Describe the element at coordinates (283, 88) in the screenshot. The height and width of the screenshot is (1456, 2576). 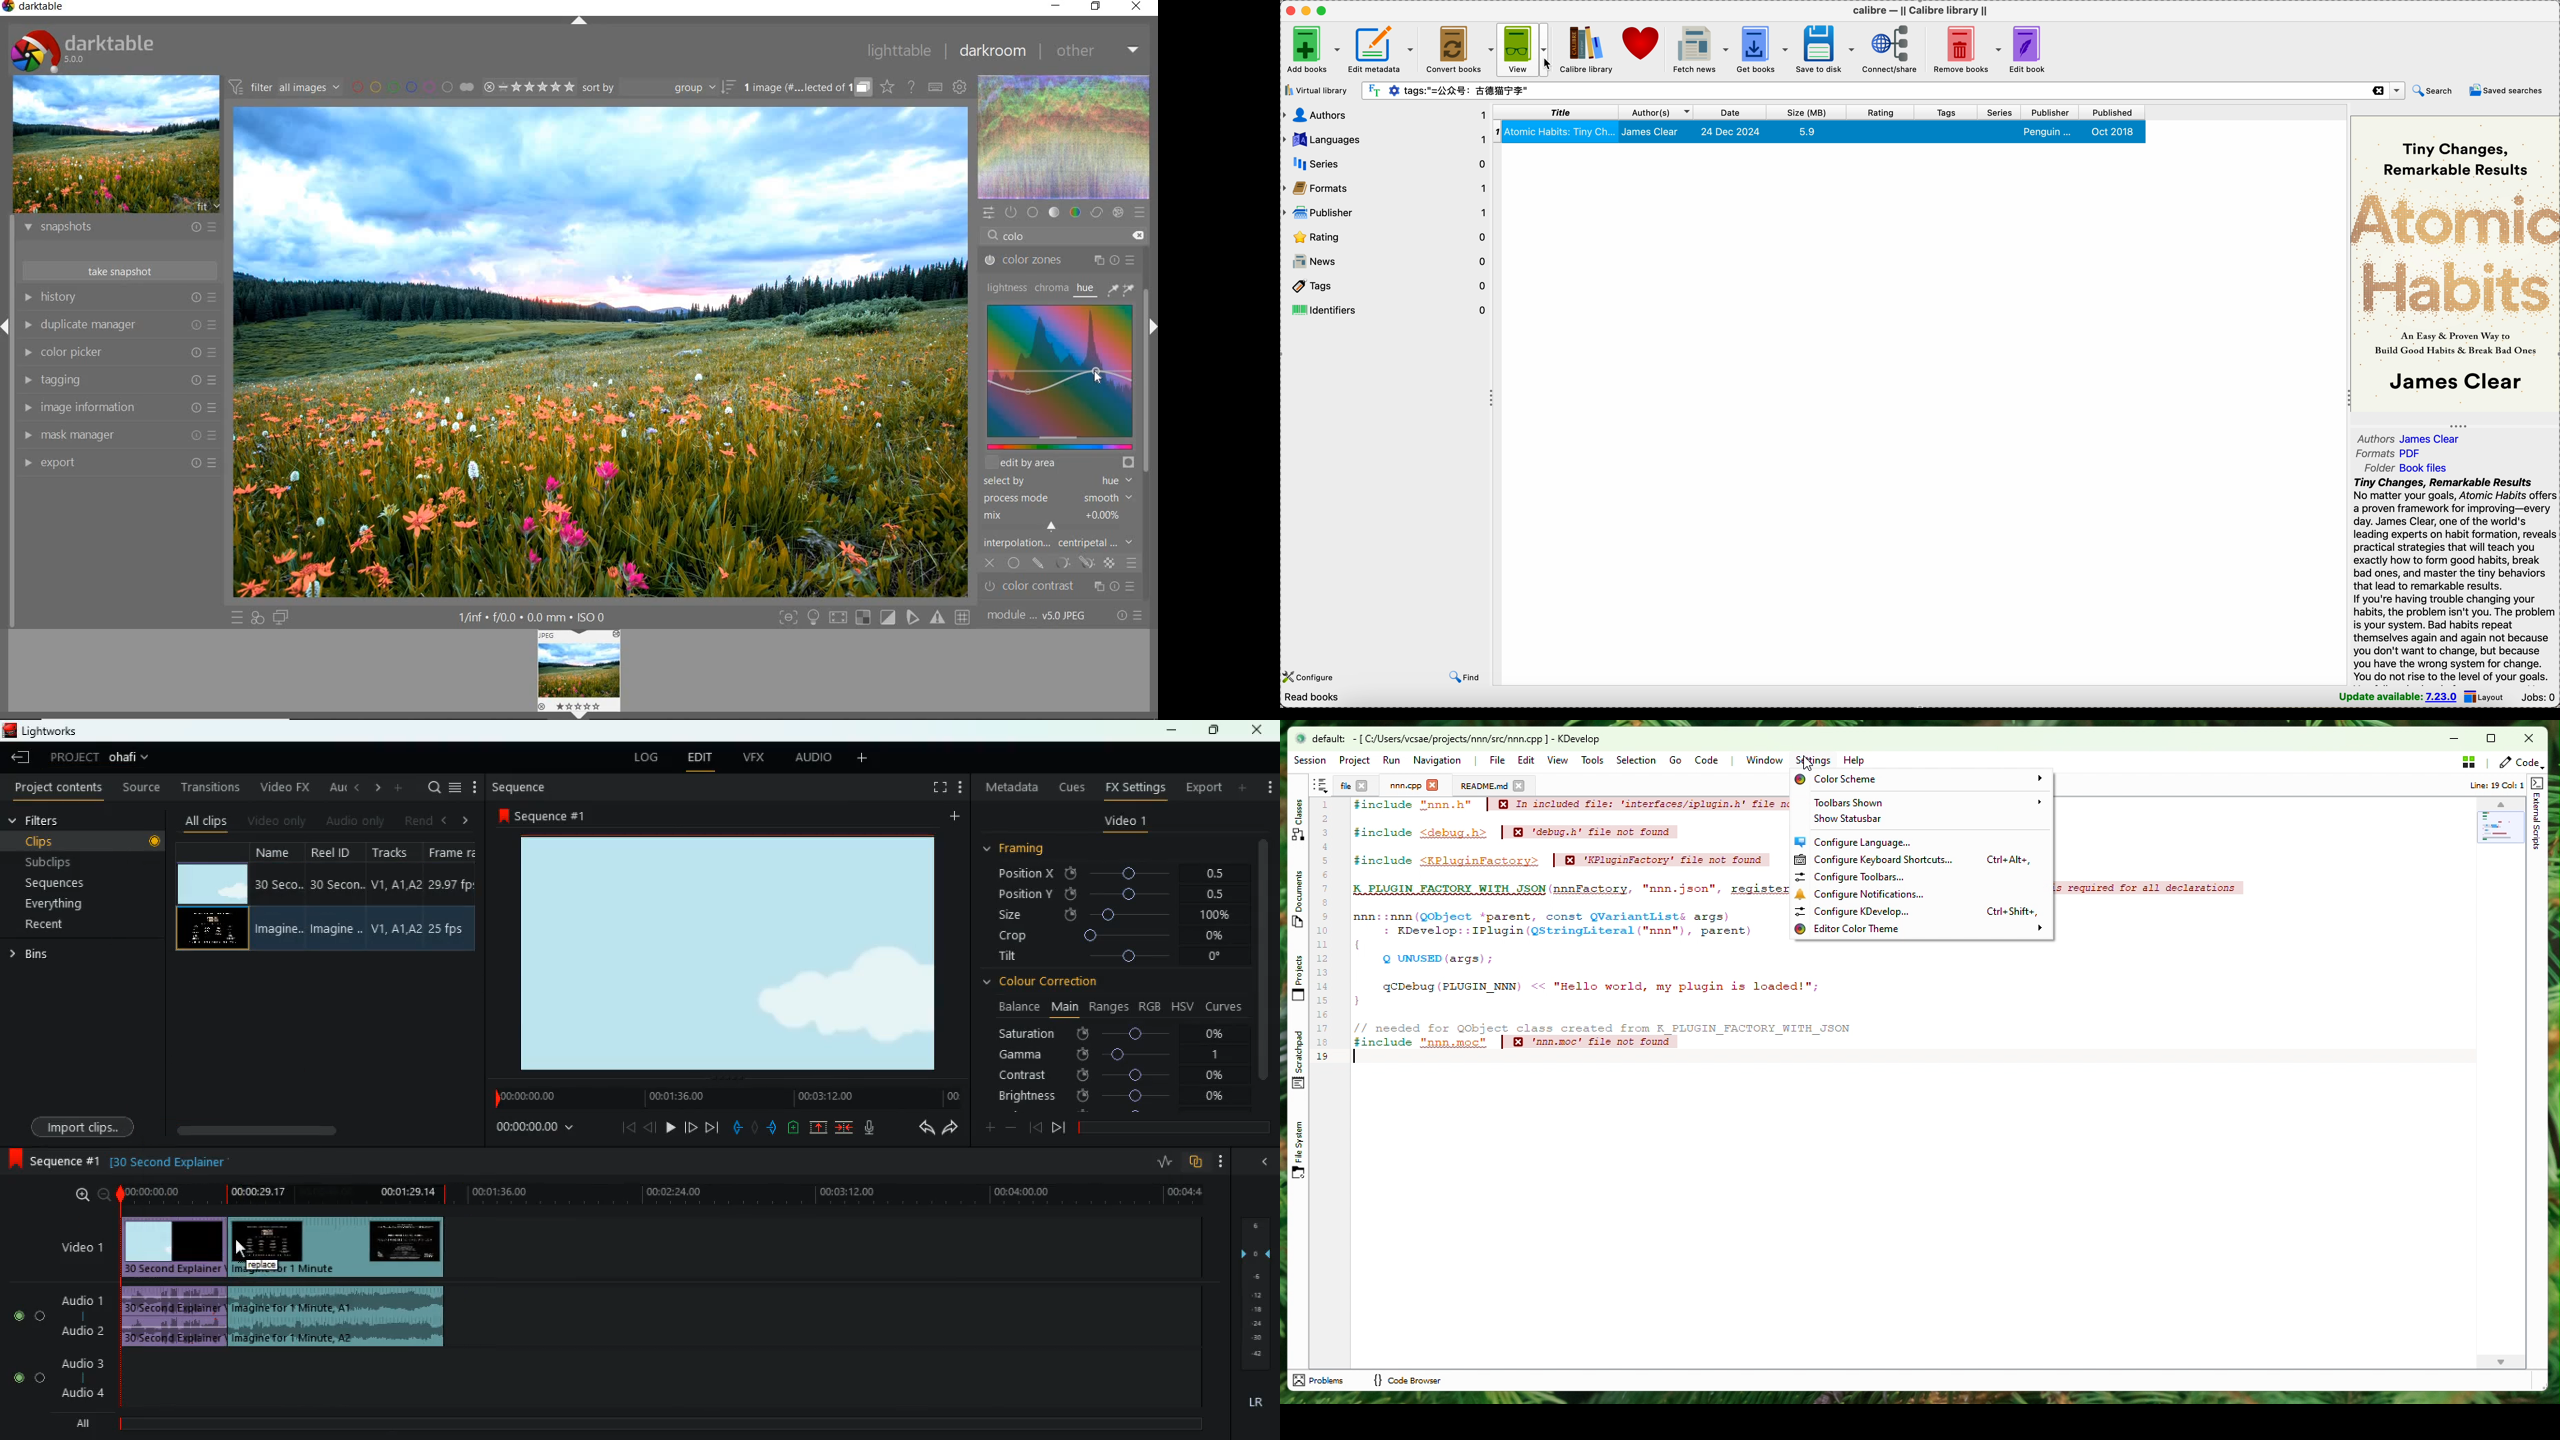
I see `filter all images by module order` at that location.